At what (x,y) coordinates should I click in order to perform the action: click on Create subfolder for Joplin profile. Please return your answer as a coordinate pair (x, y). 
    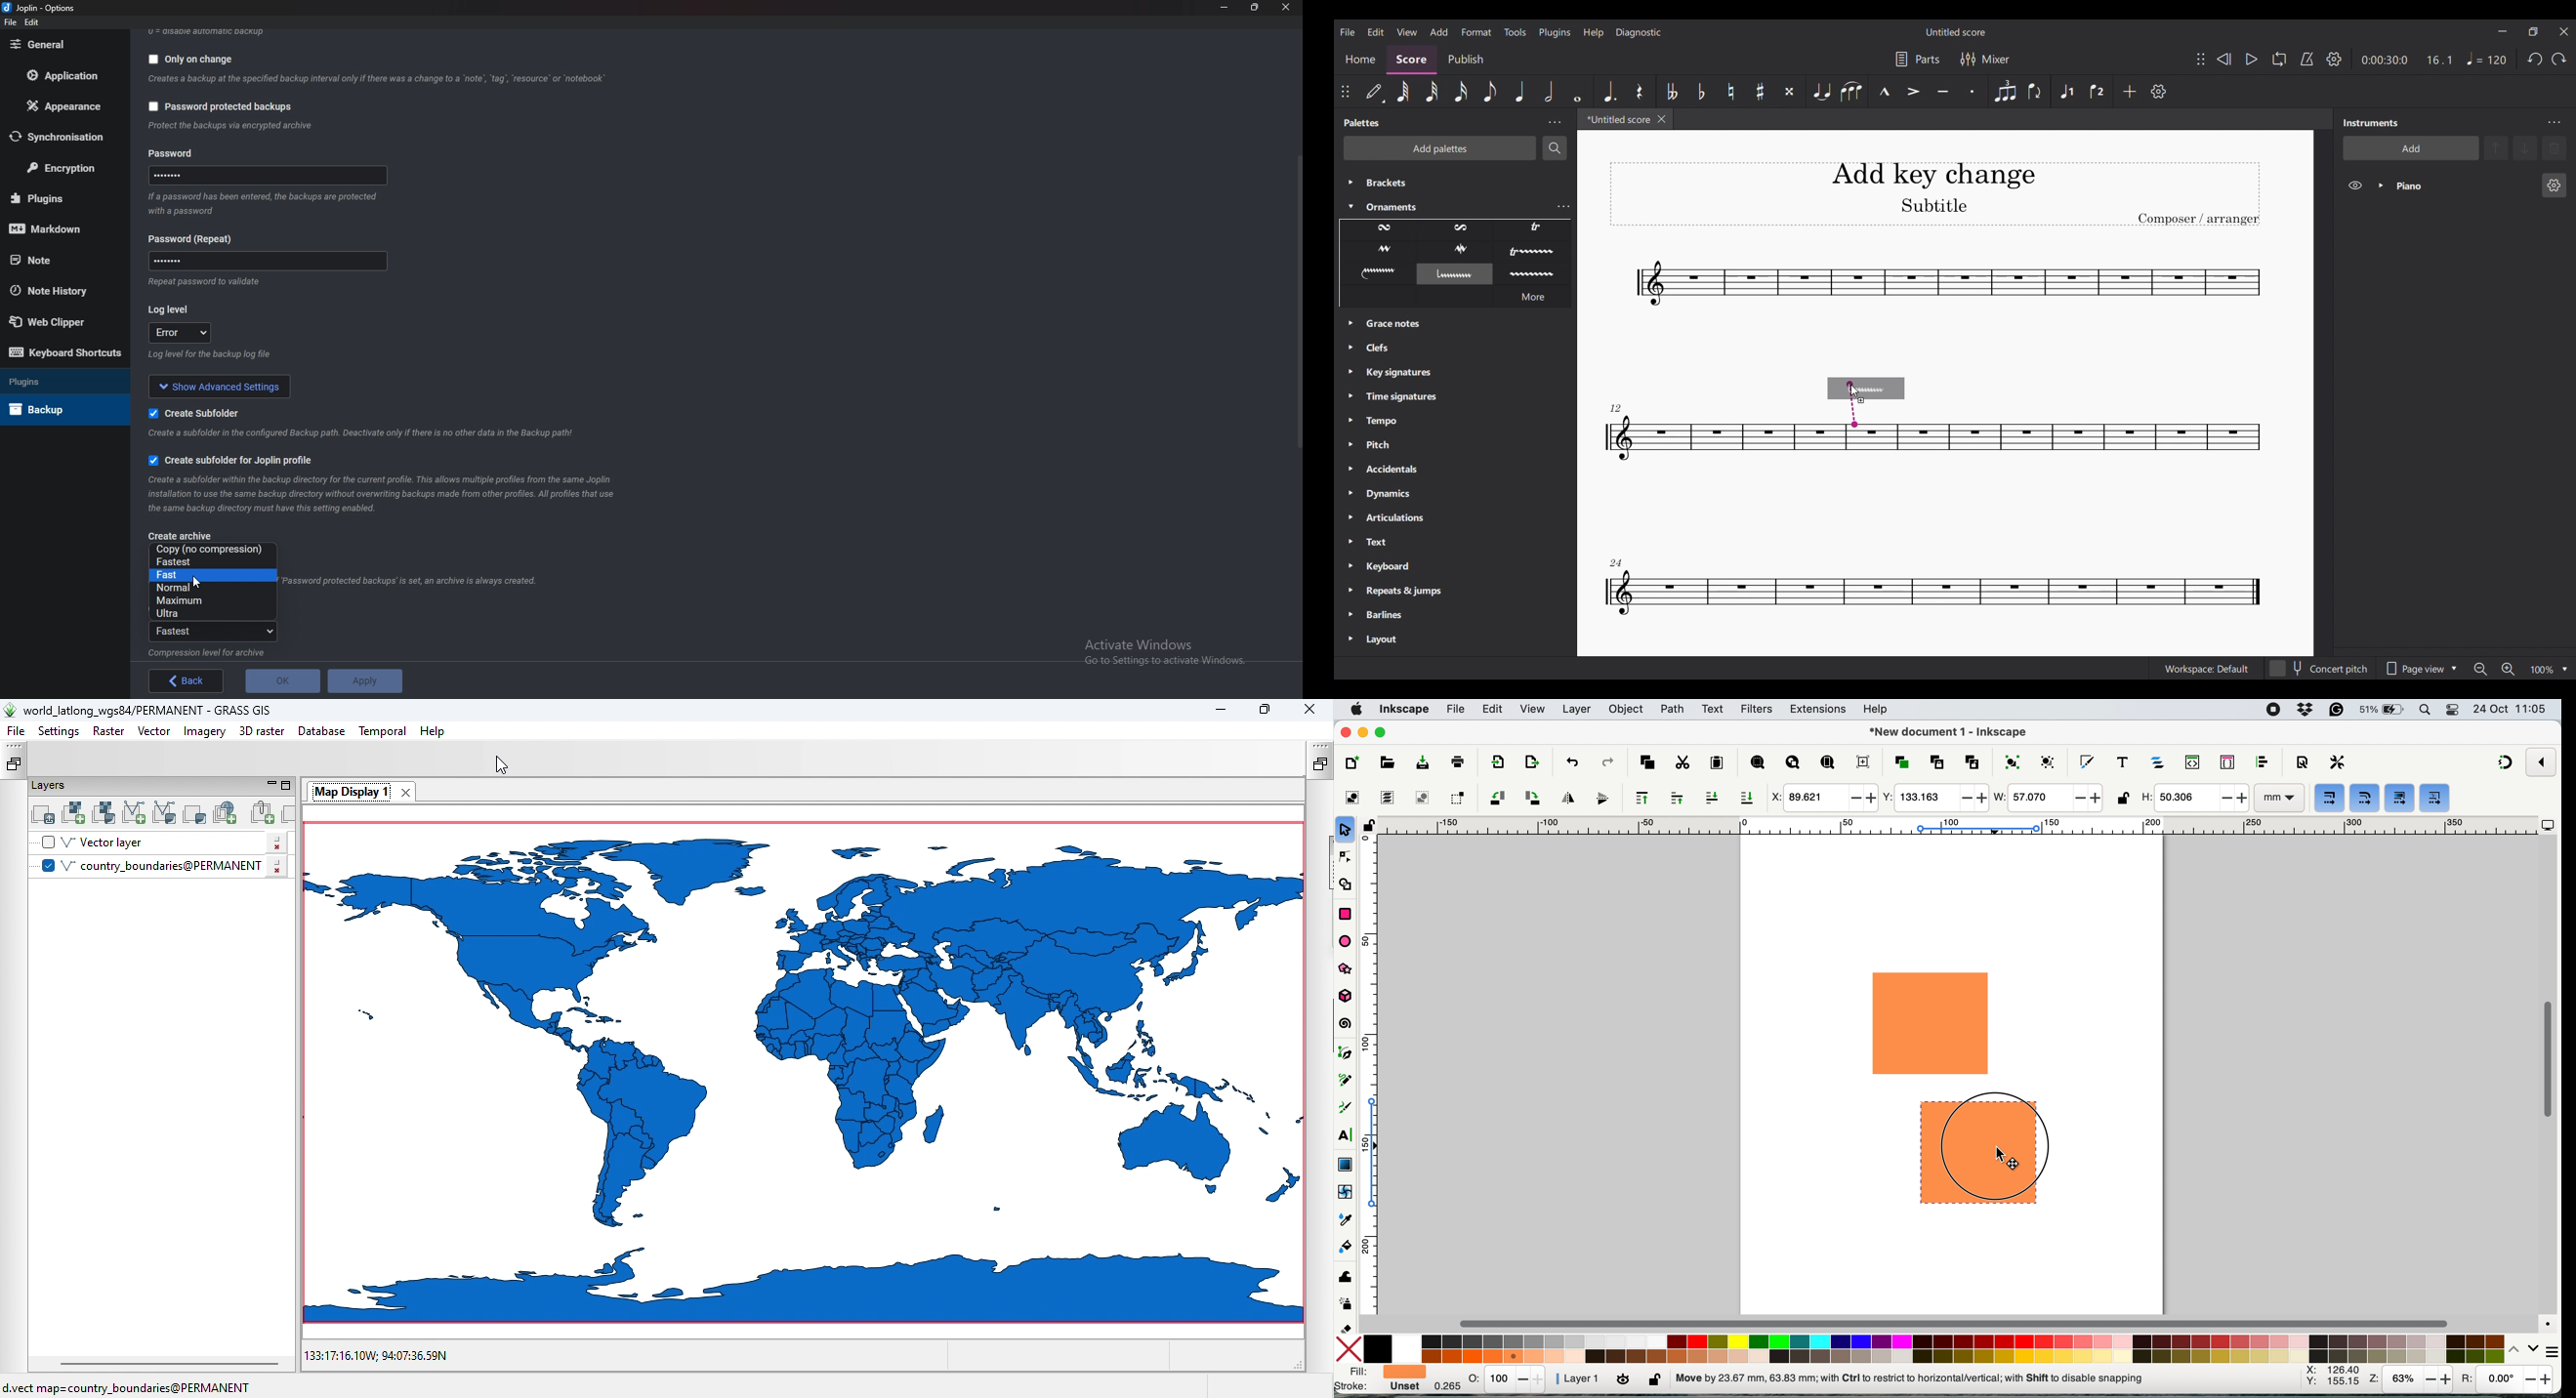
    Looking at the image, I should click on (232, 462).